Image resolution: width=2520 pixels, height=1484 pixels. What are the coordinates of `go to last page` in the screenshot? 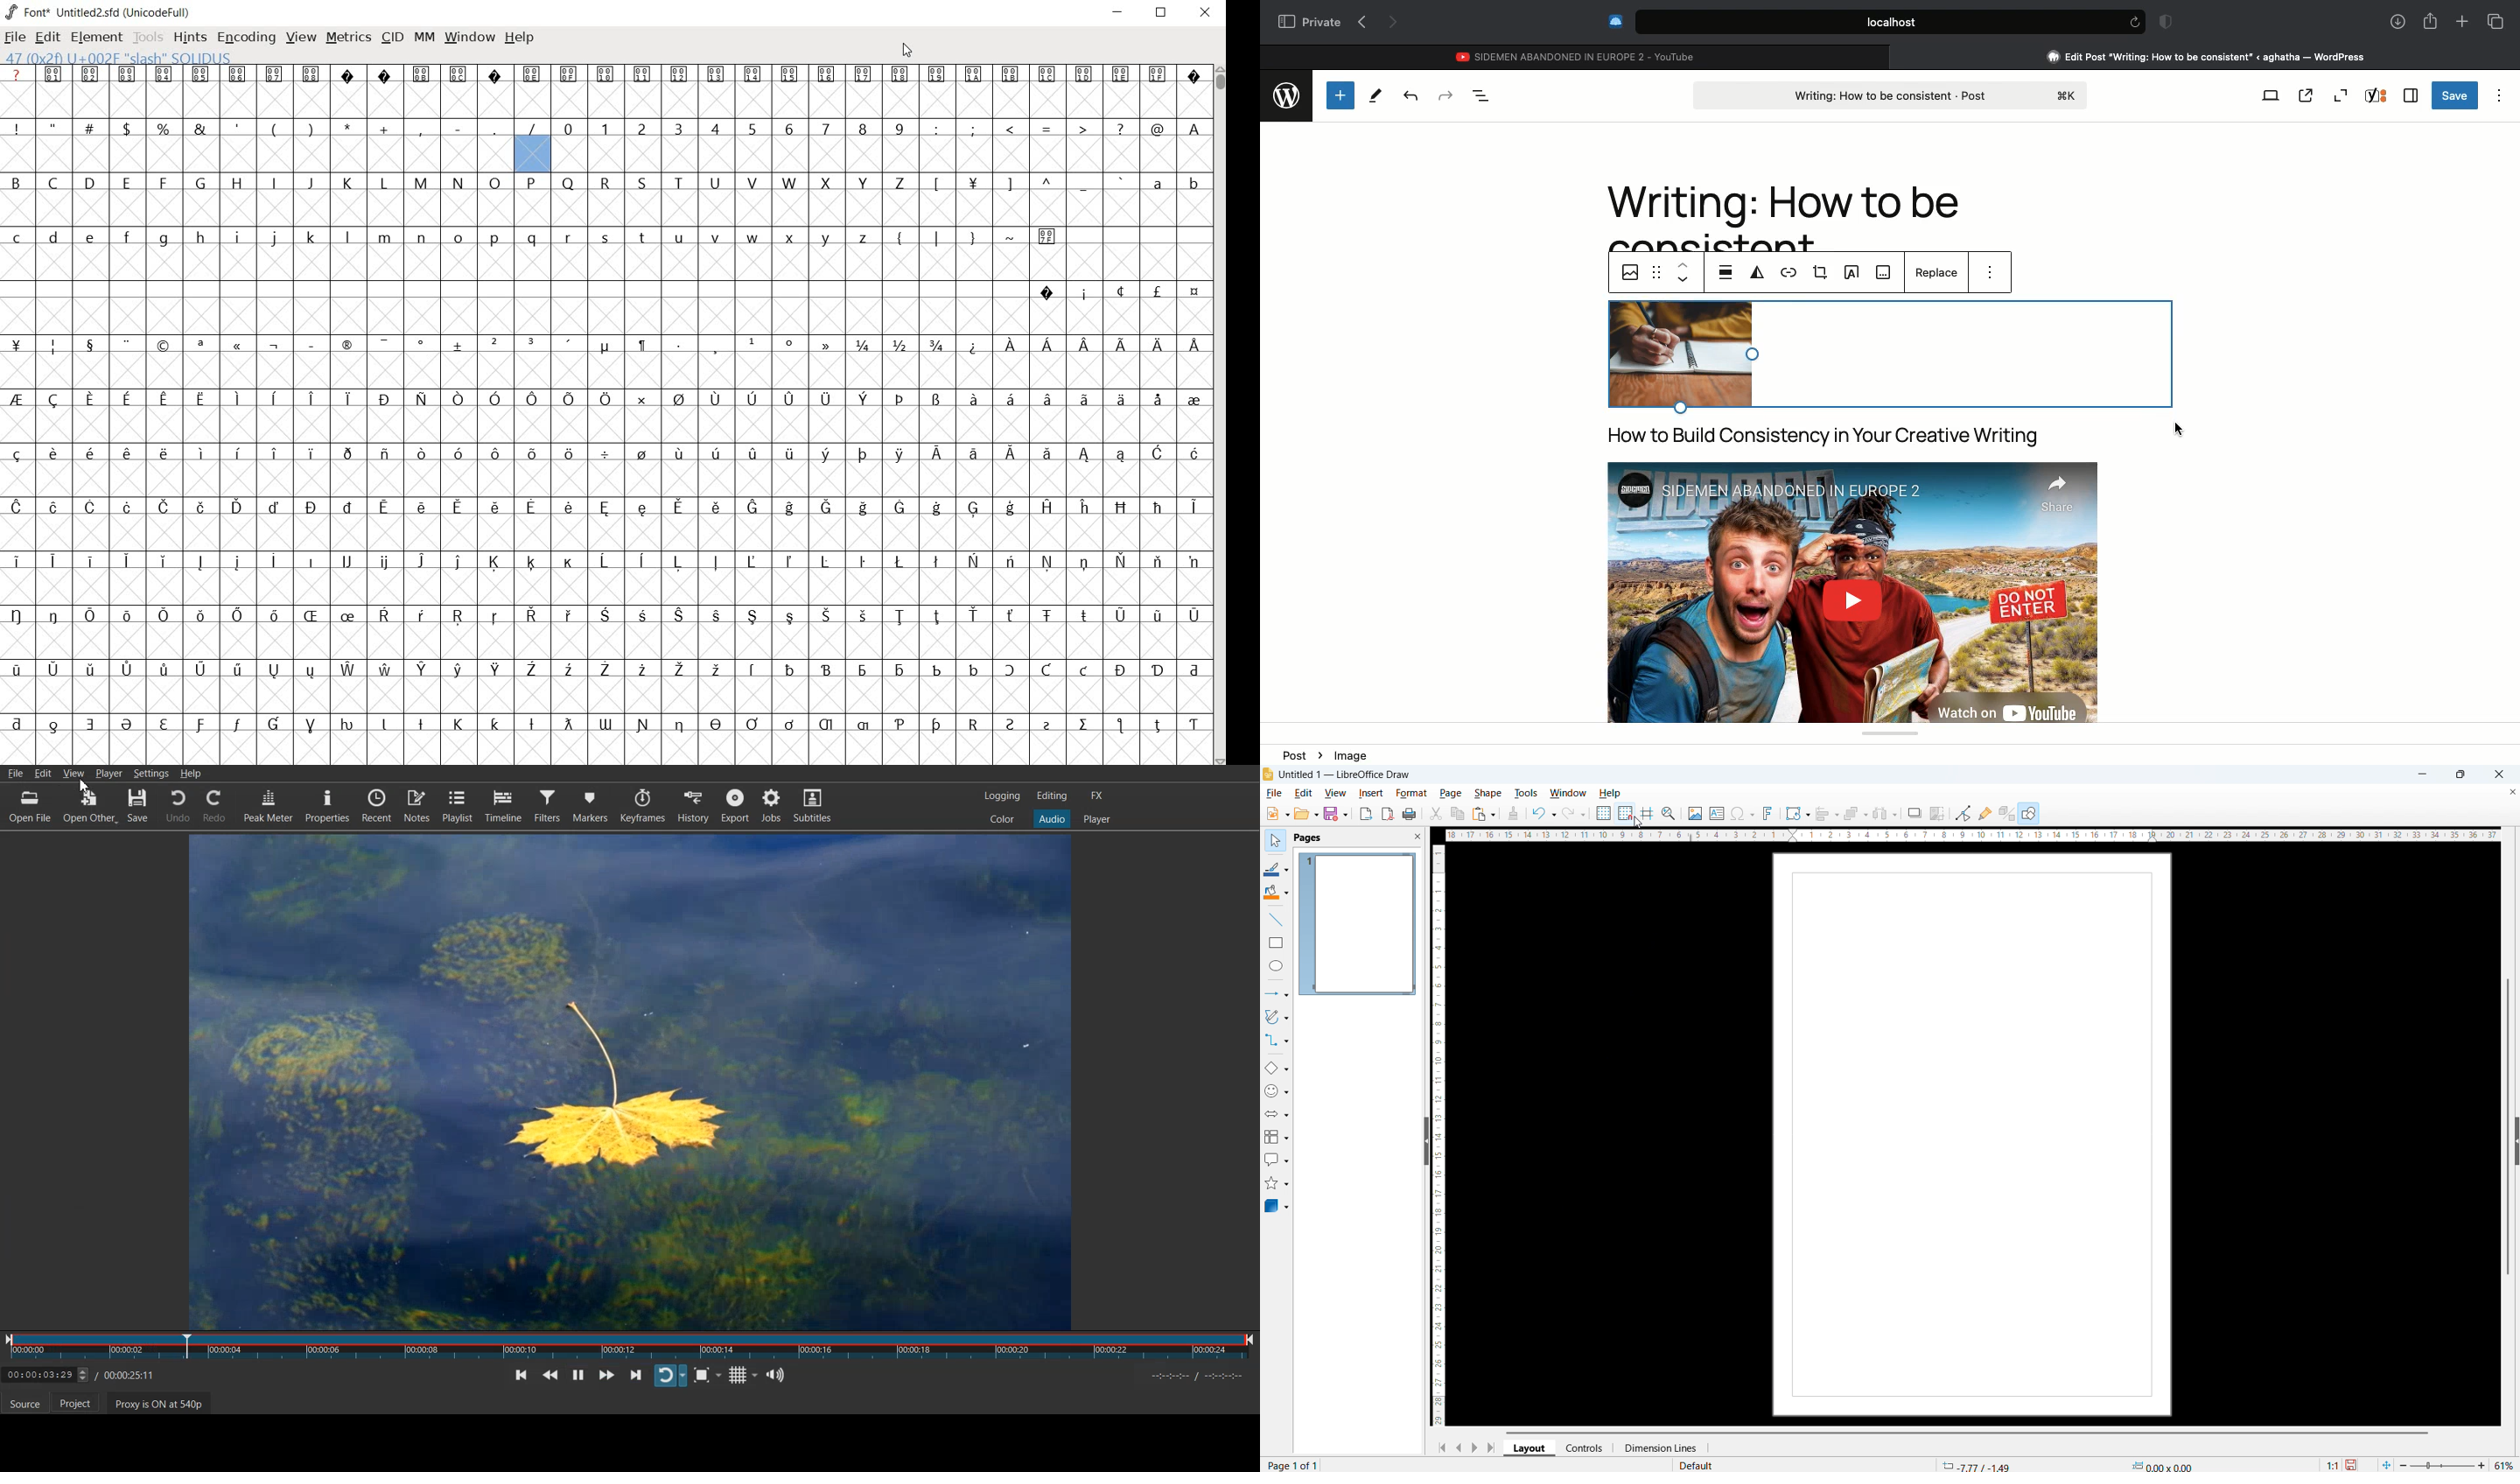 It's located at (1491, 1448).